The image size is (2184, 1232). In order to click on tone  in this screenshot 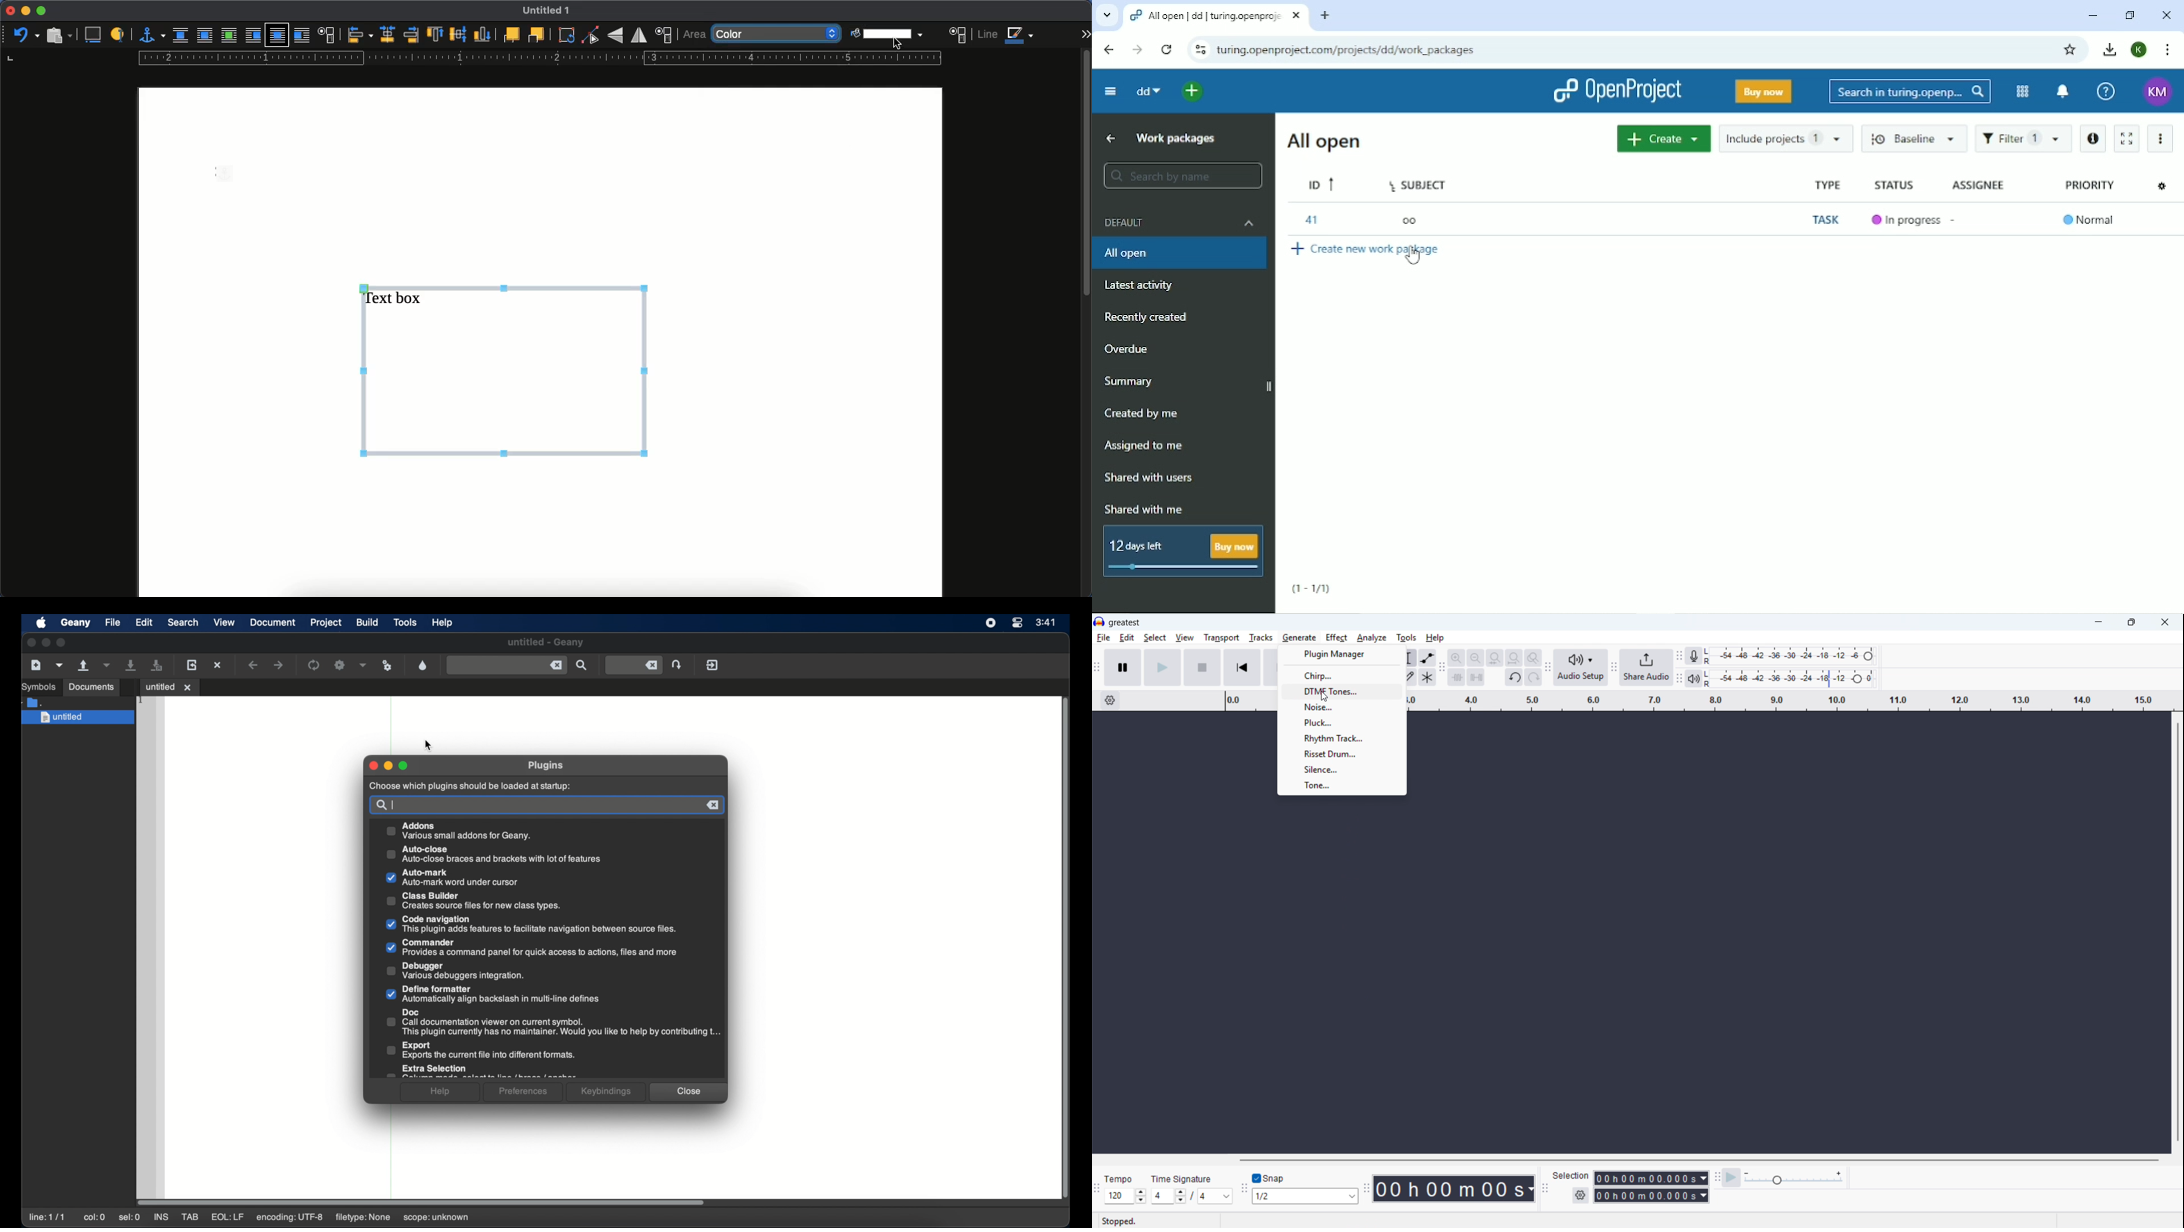, I will do `click(1342, 786)`.